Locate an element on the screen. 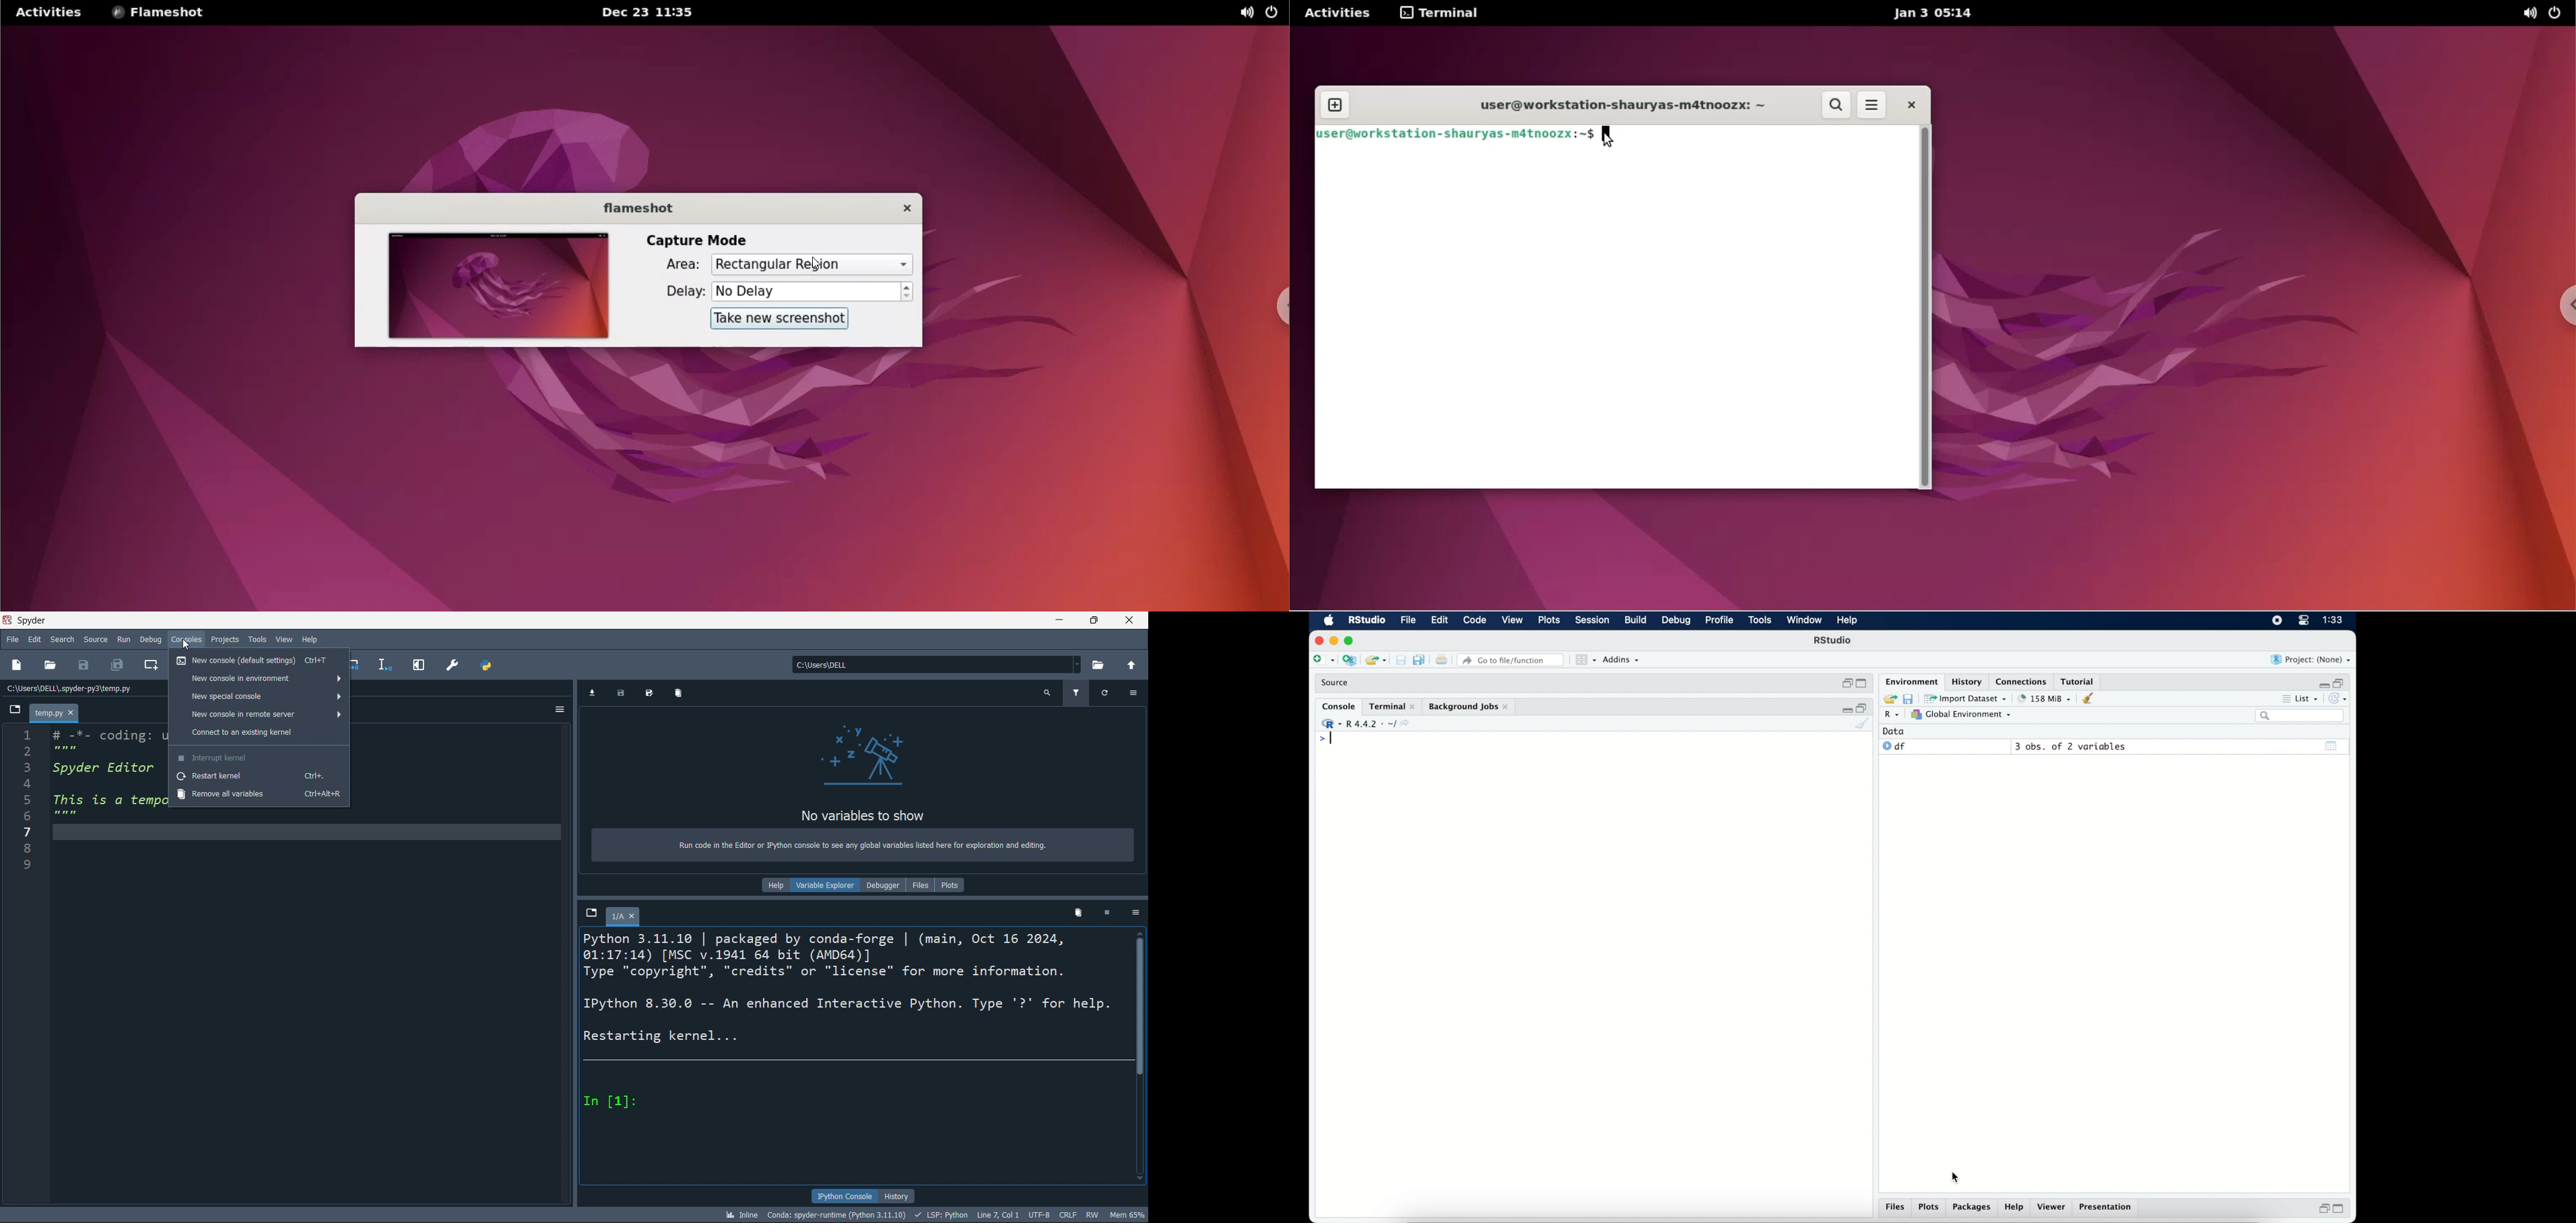 The image size is (2576, 1232). new special console is located at coordinates (258, 695).